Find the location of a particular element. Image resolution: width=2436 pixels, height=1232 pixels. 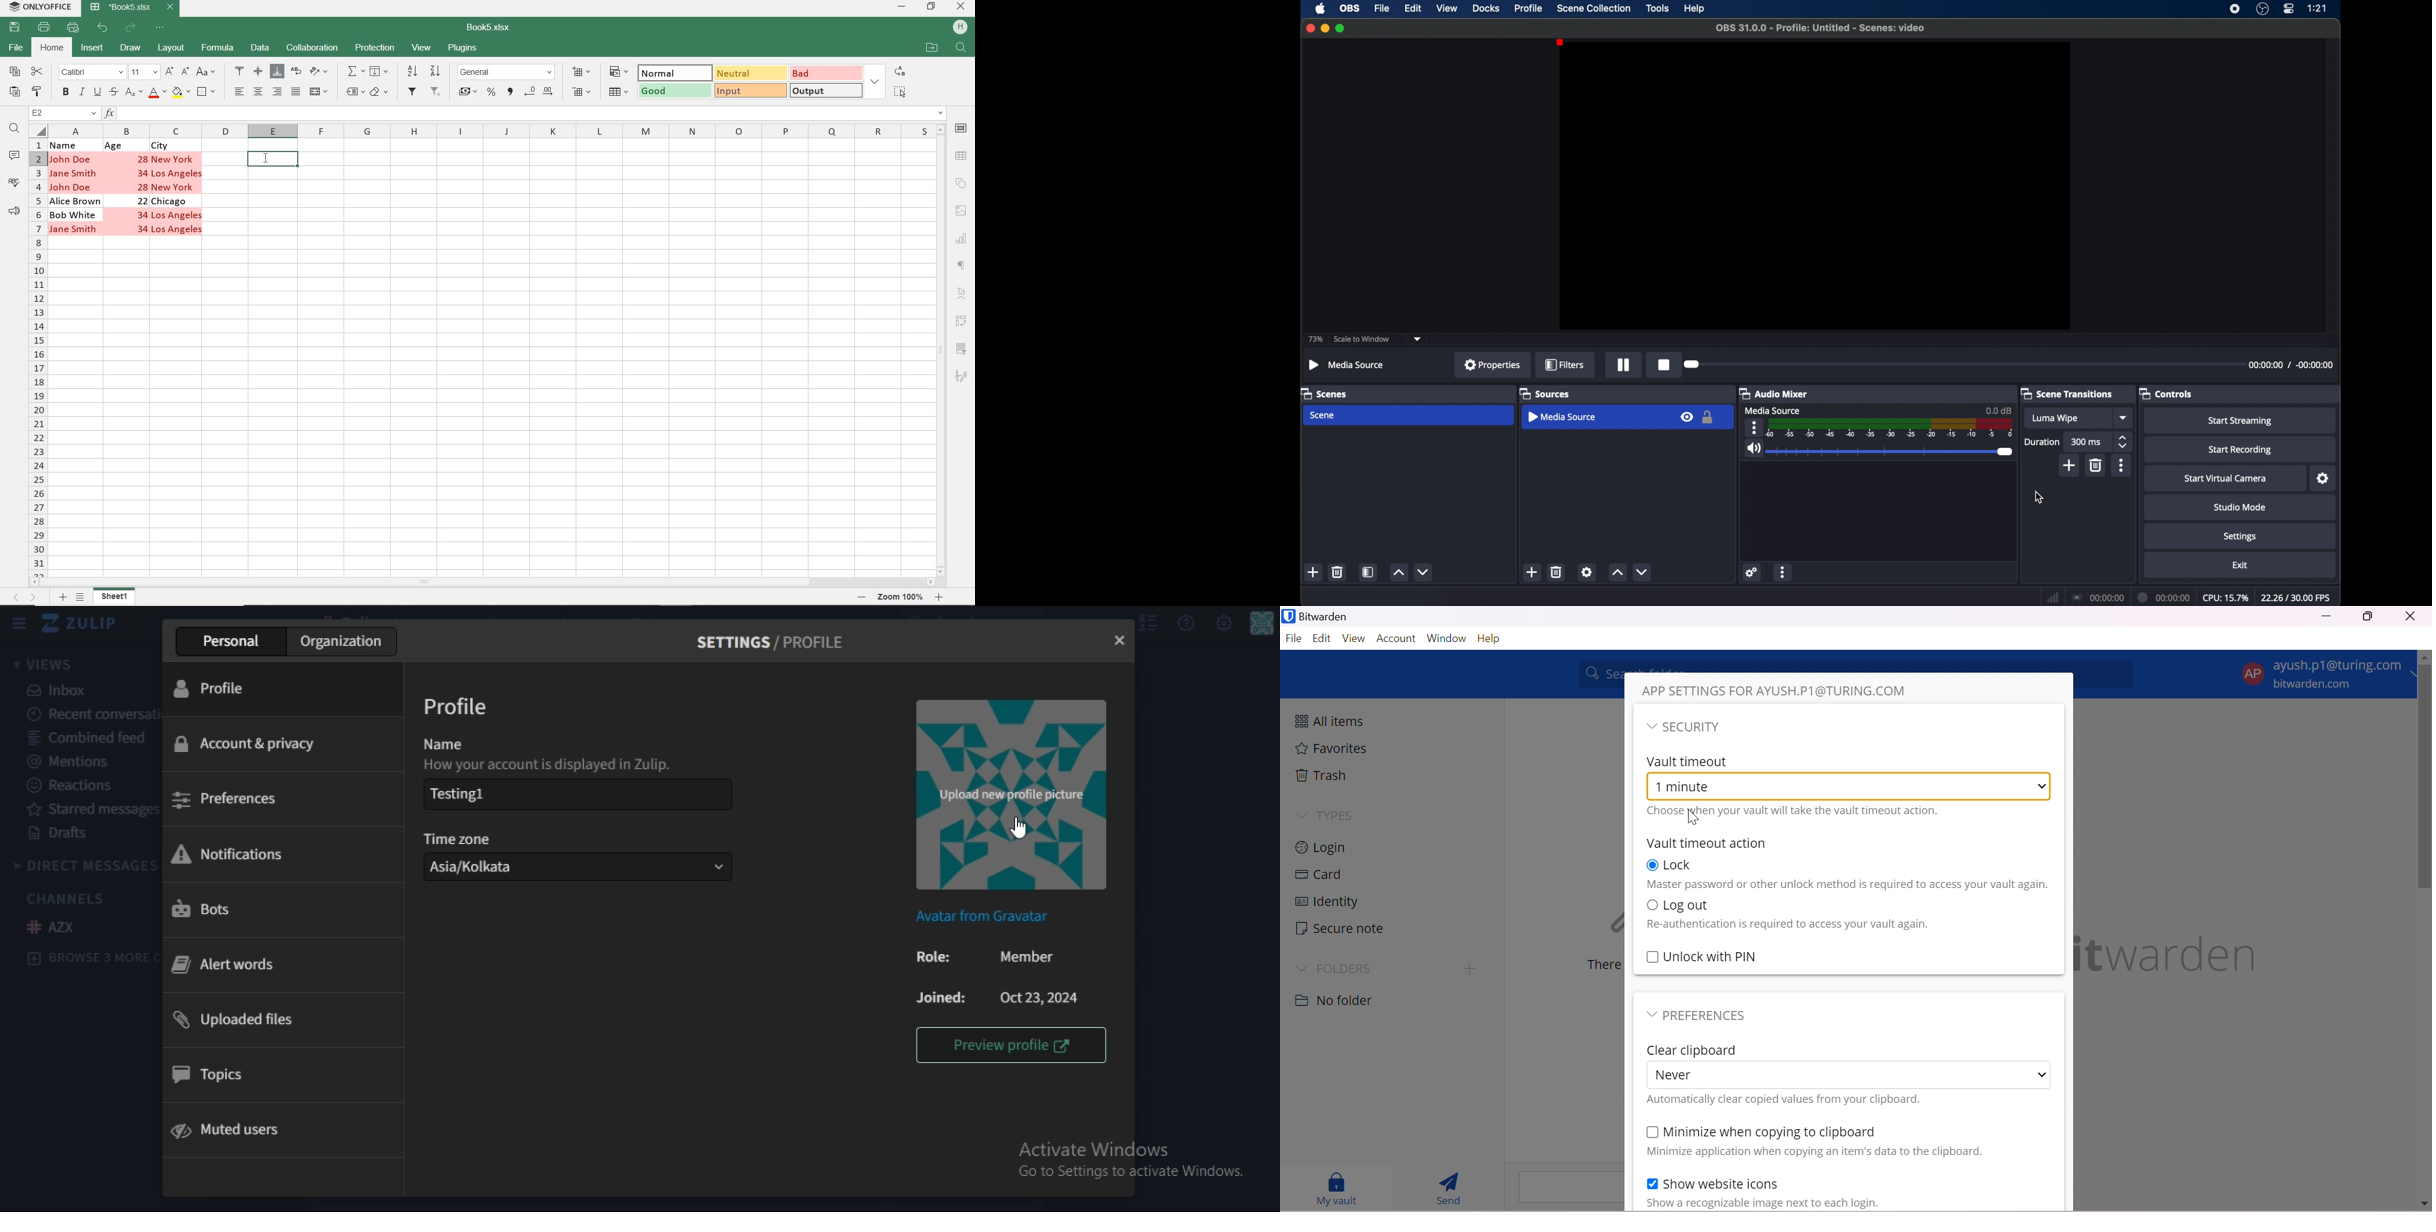

apple icon is located at coordinates (1320, 8).